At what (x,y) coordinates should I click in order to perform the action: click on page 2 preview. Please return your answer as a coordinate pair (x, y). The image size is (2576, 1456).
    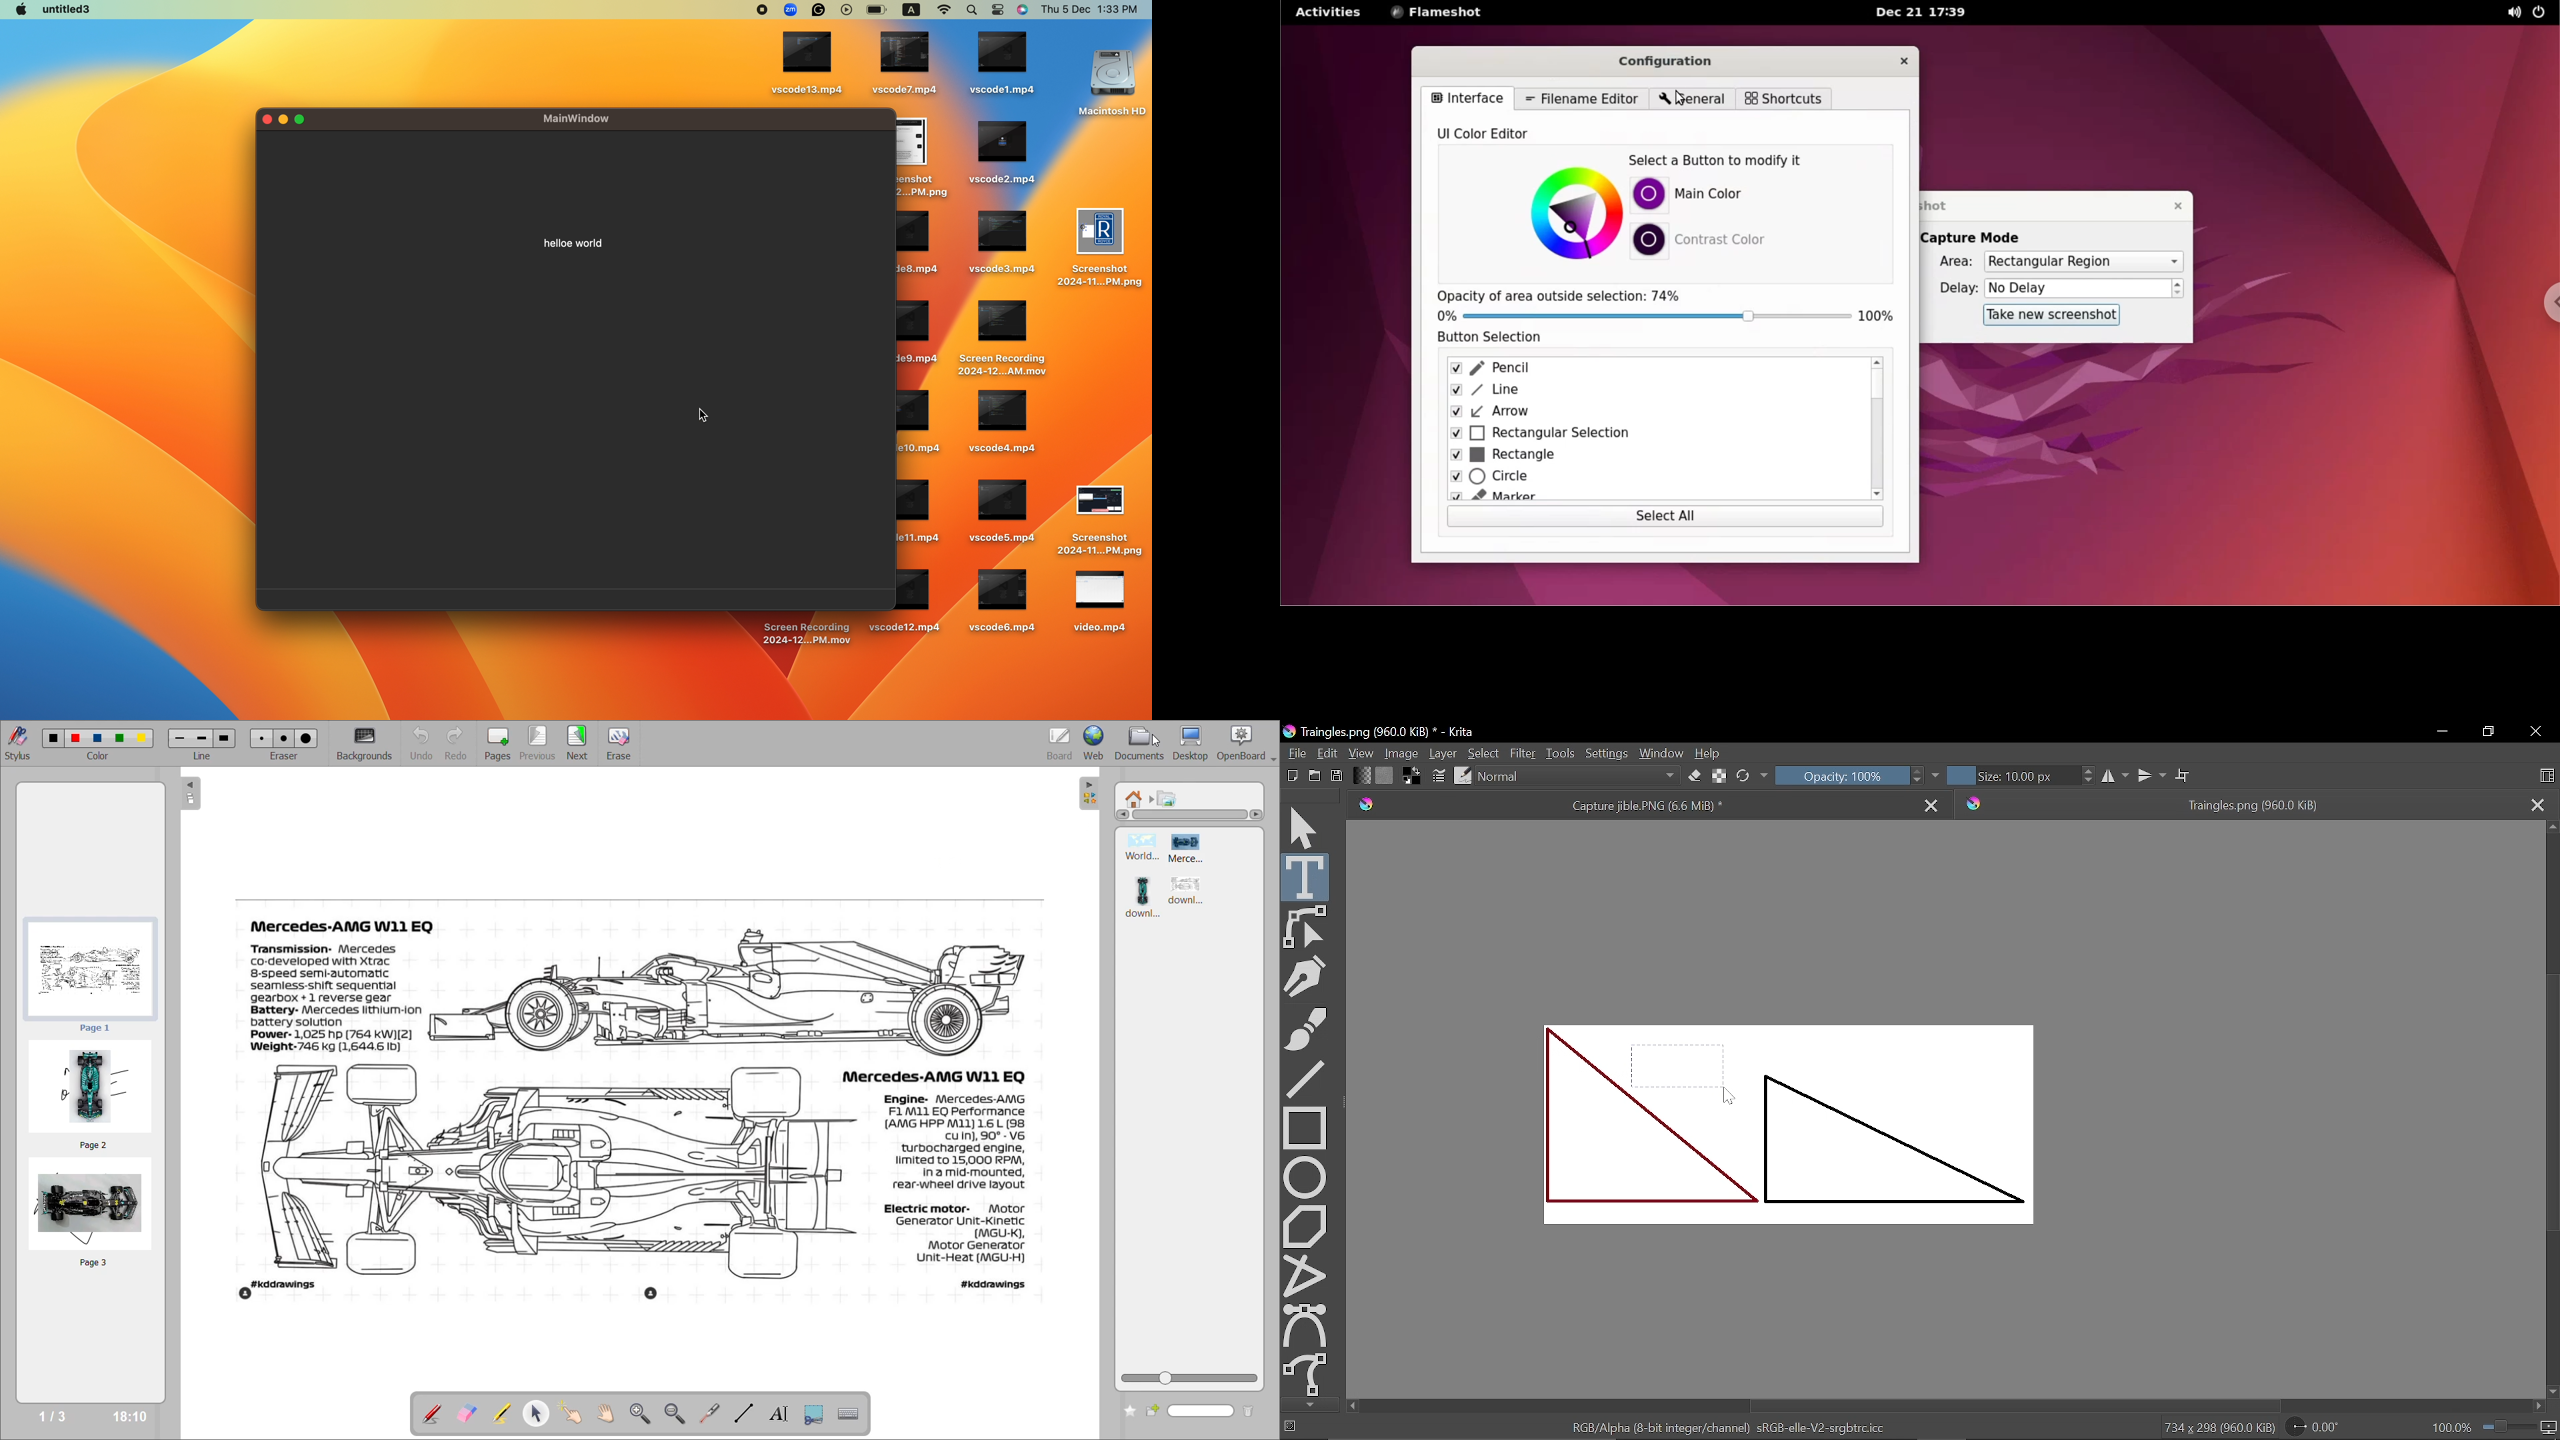
    Looking at the image, I should click on (93, 1095).